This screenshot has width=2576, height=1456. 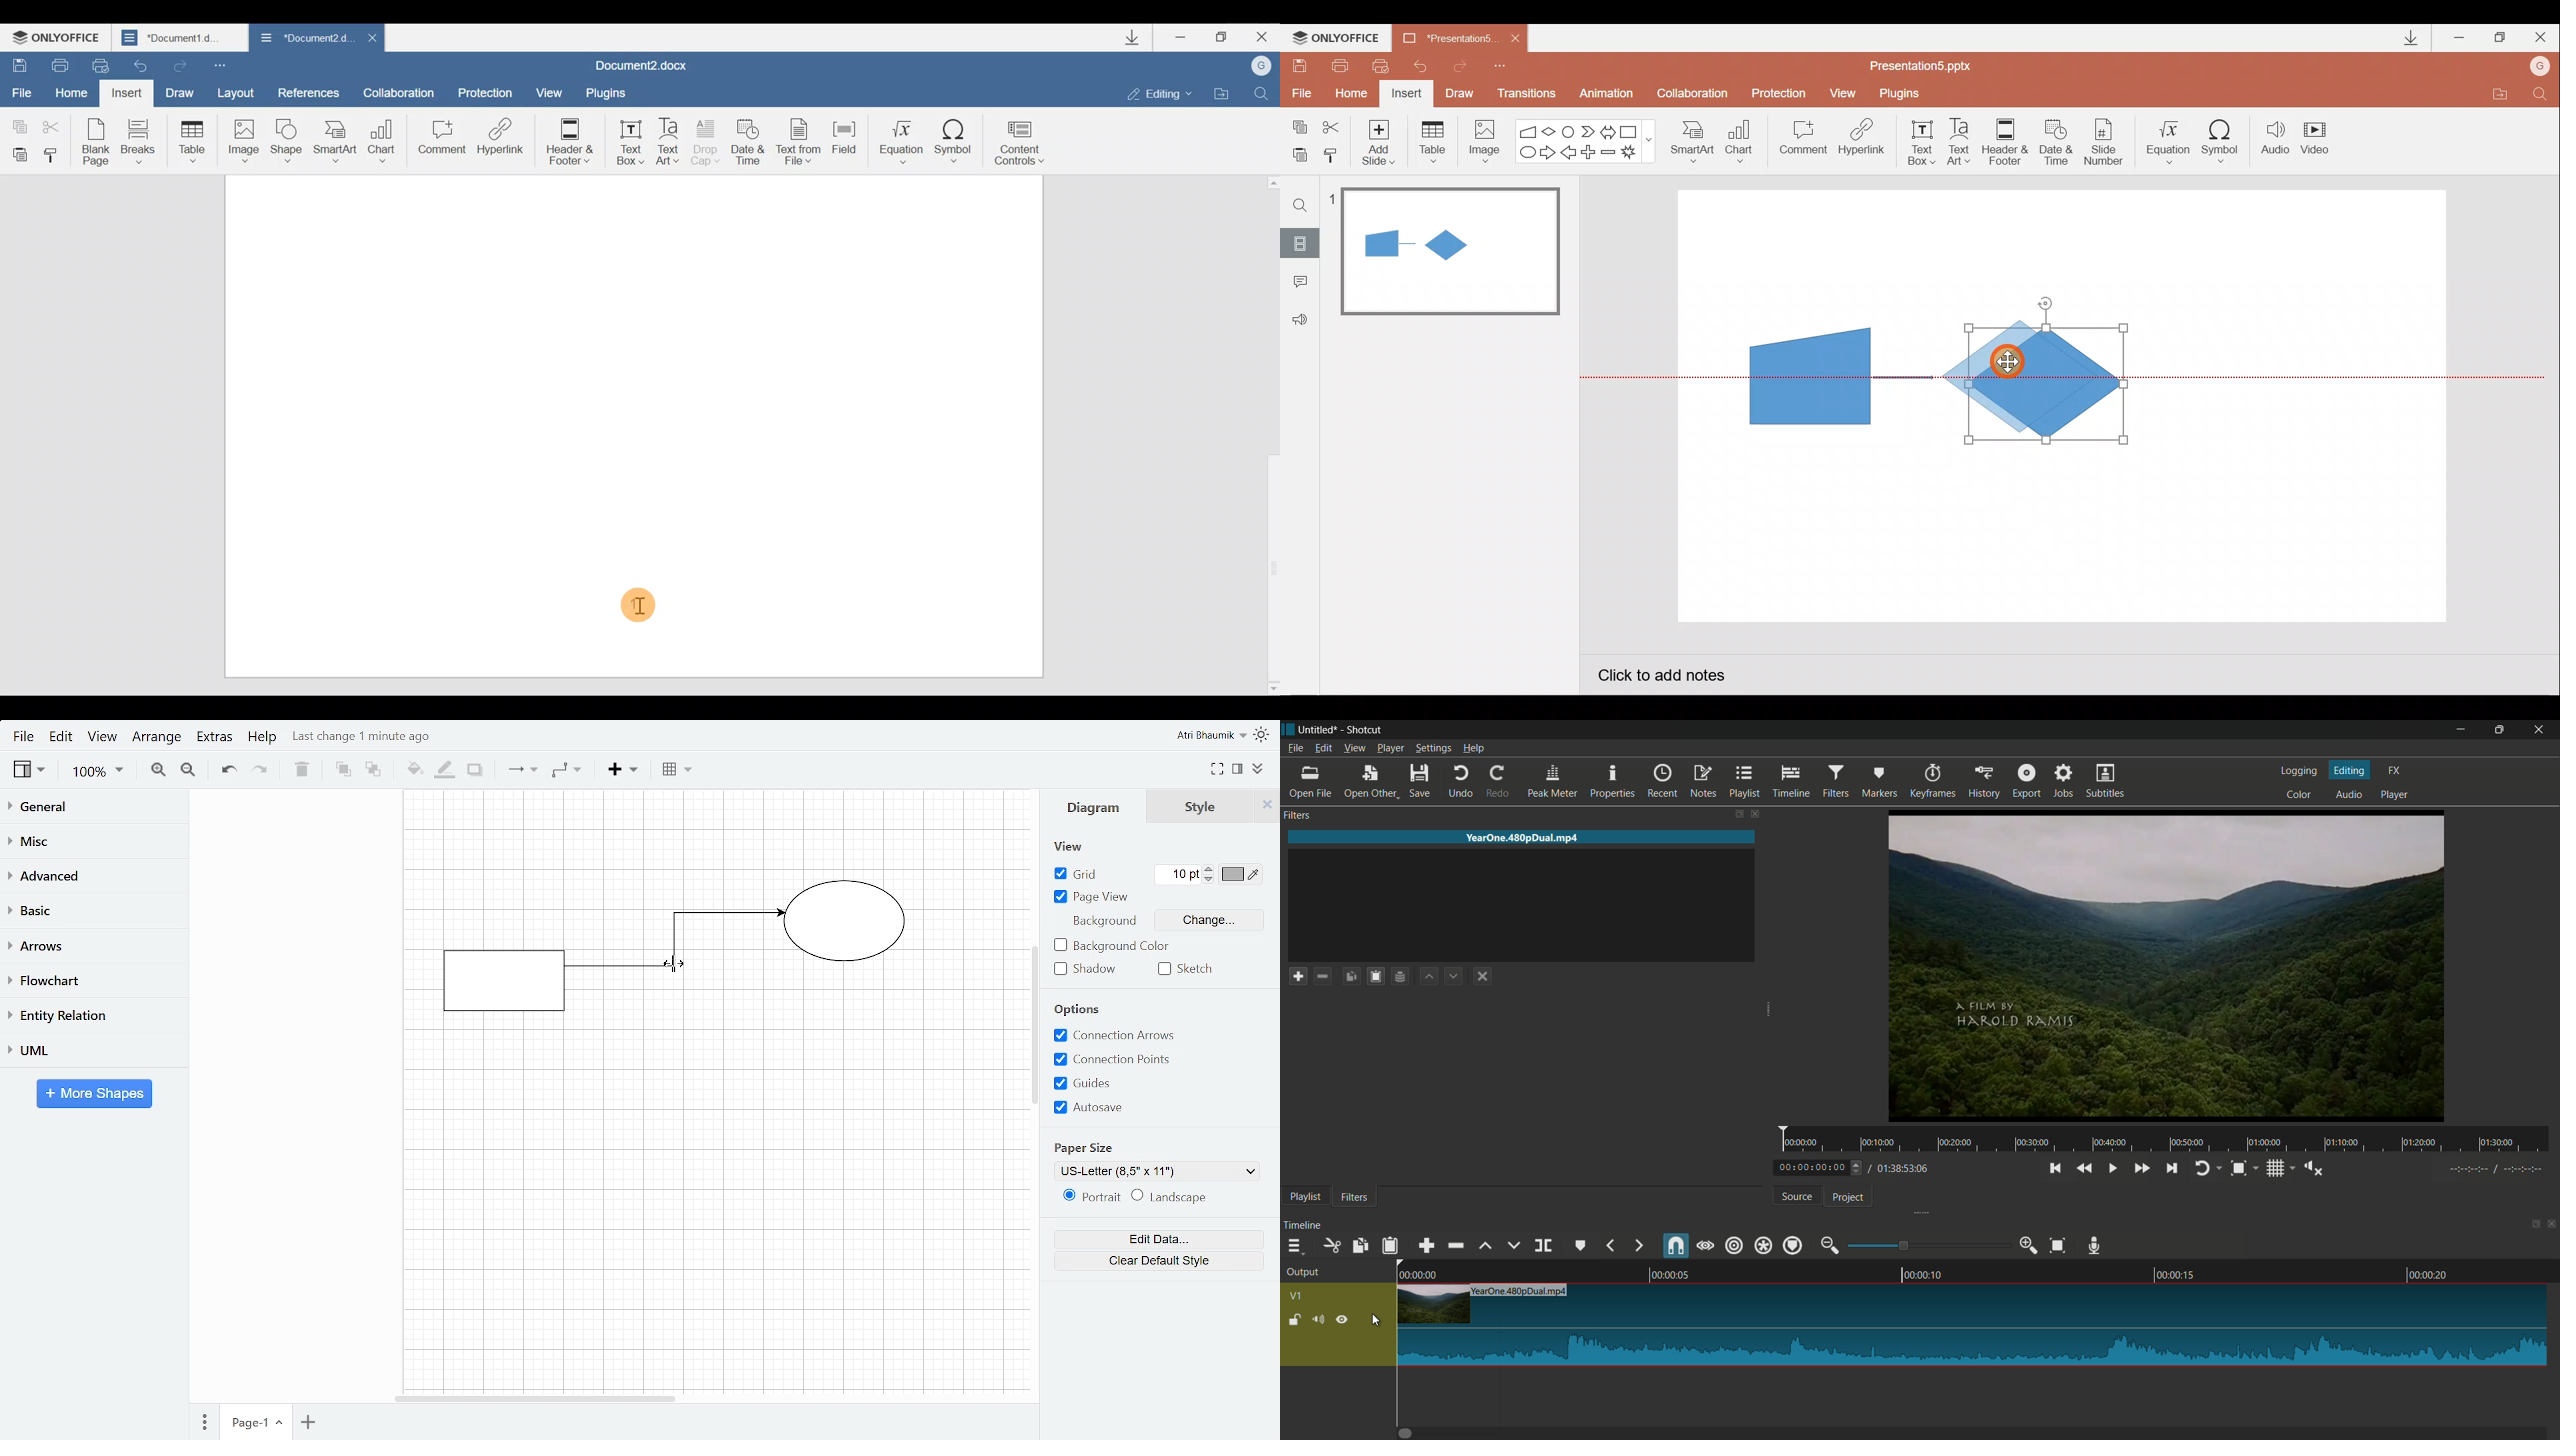 I want to click on output, so click(x=1305, y=1273).